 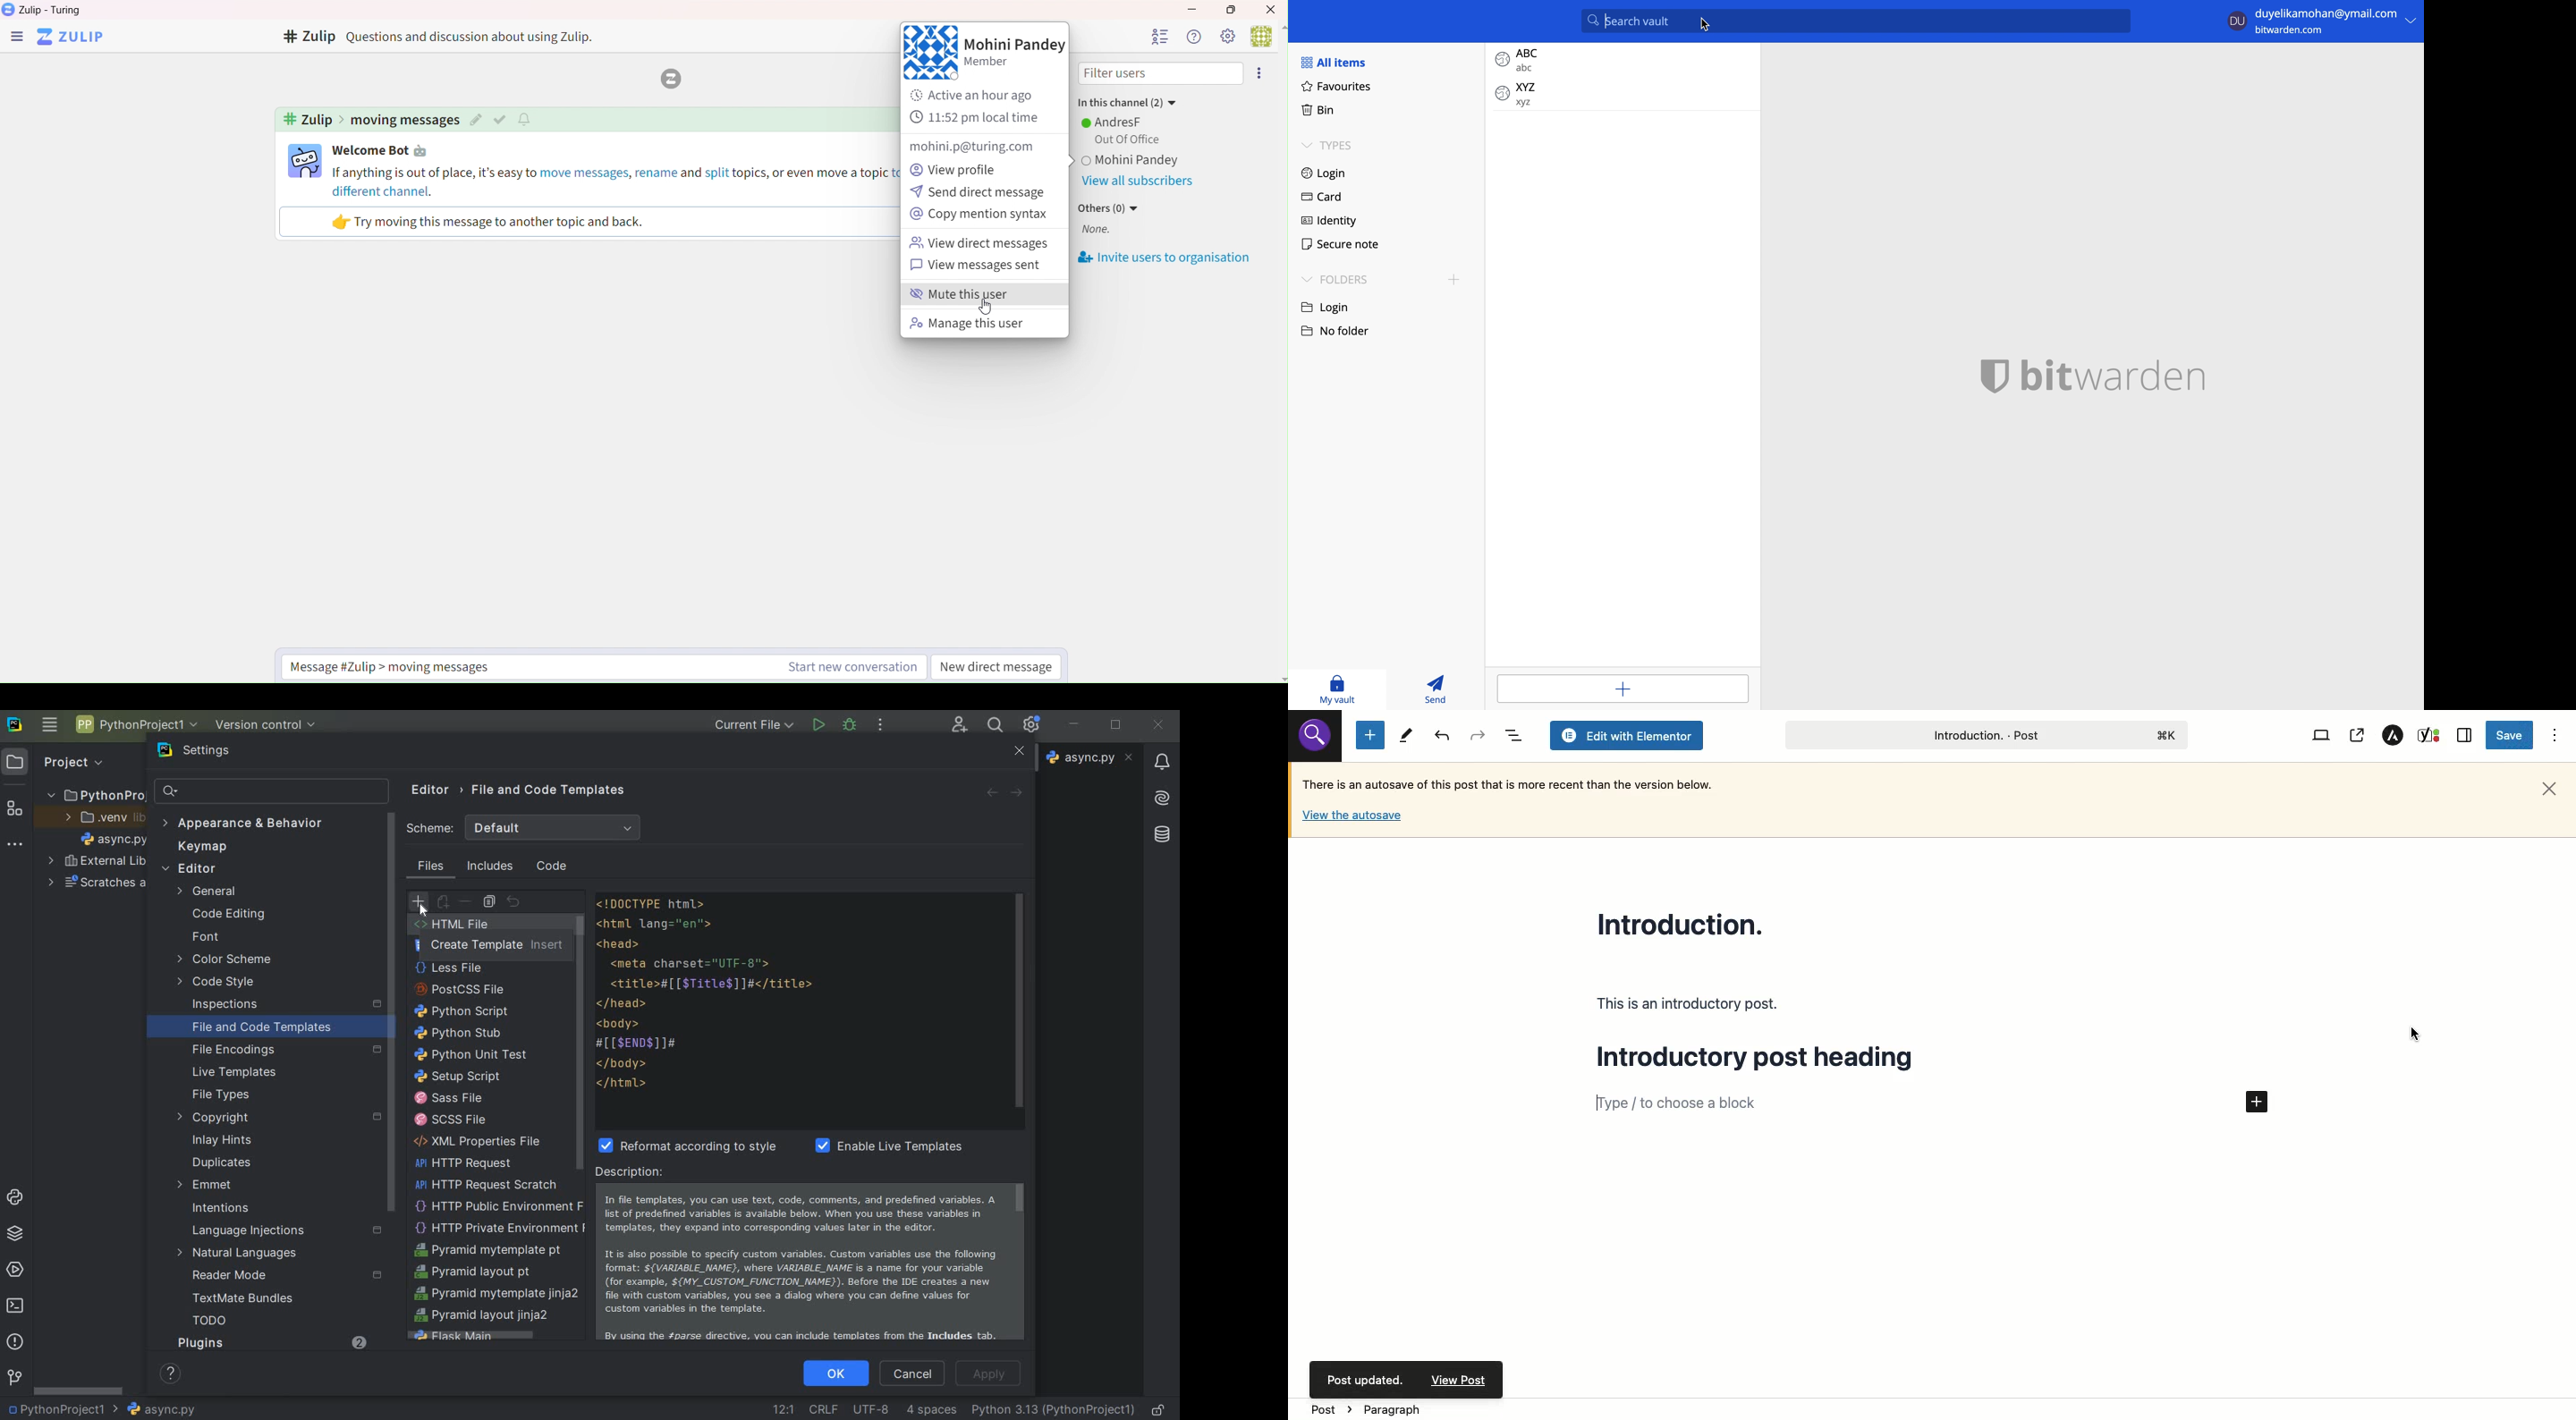 What do you see at coordinates (1512, 735) in the screenshot?
I see `Document overview` at bounding box center [1512, 735].